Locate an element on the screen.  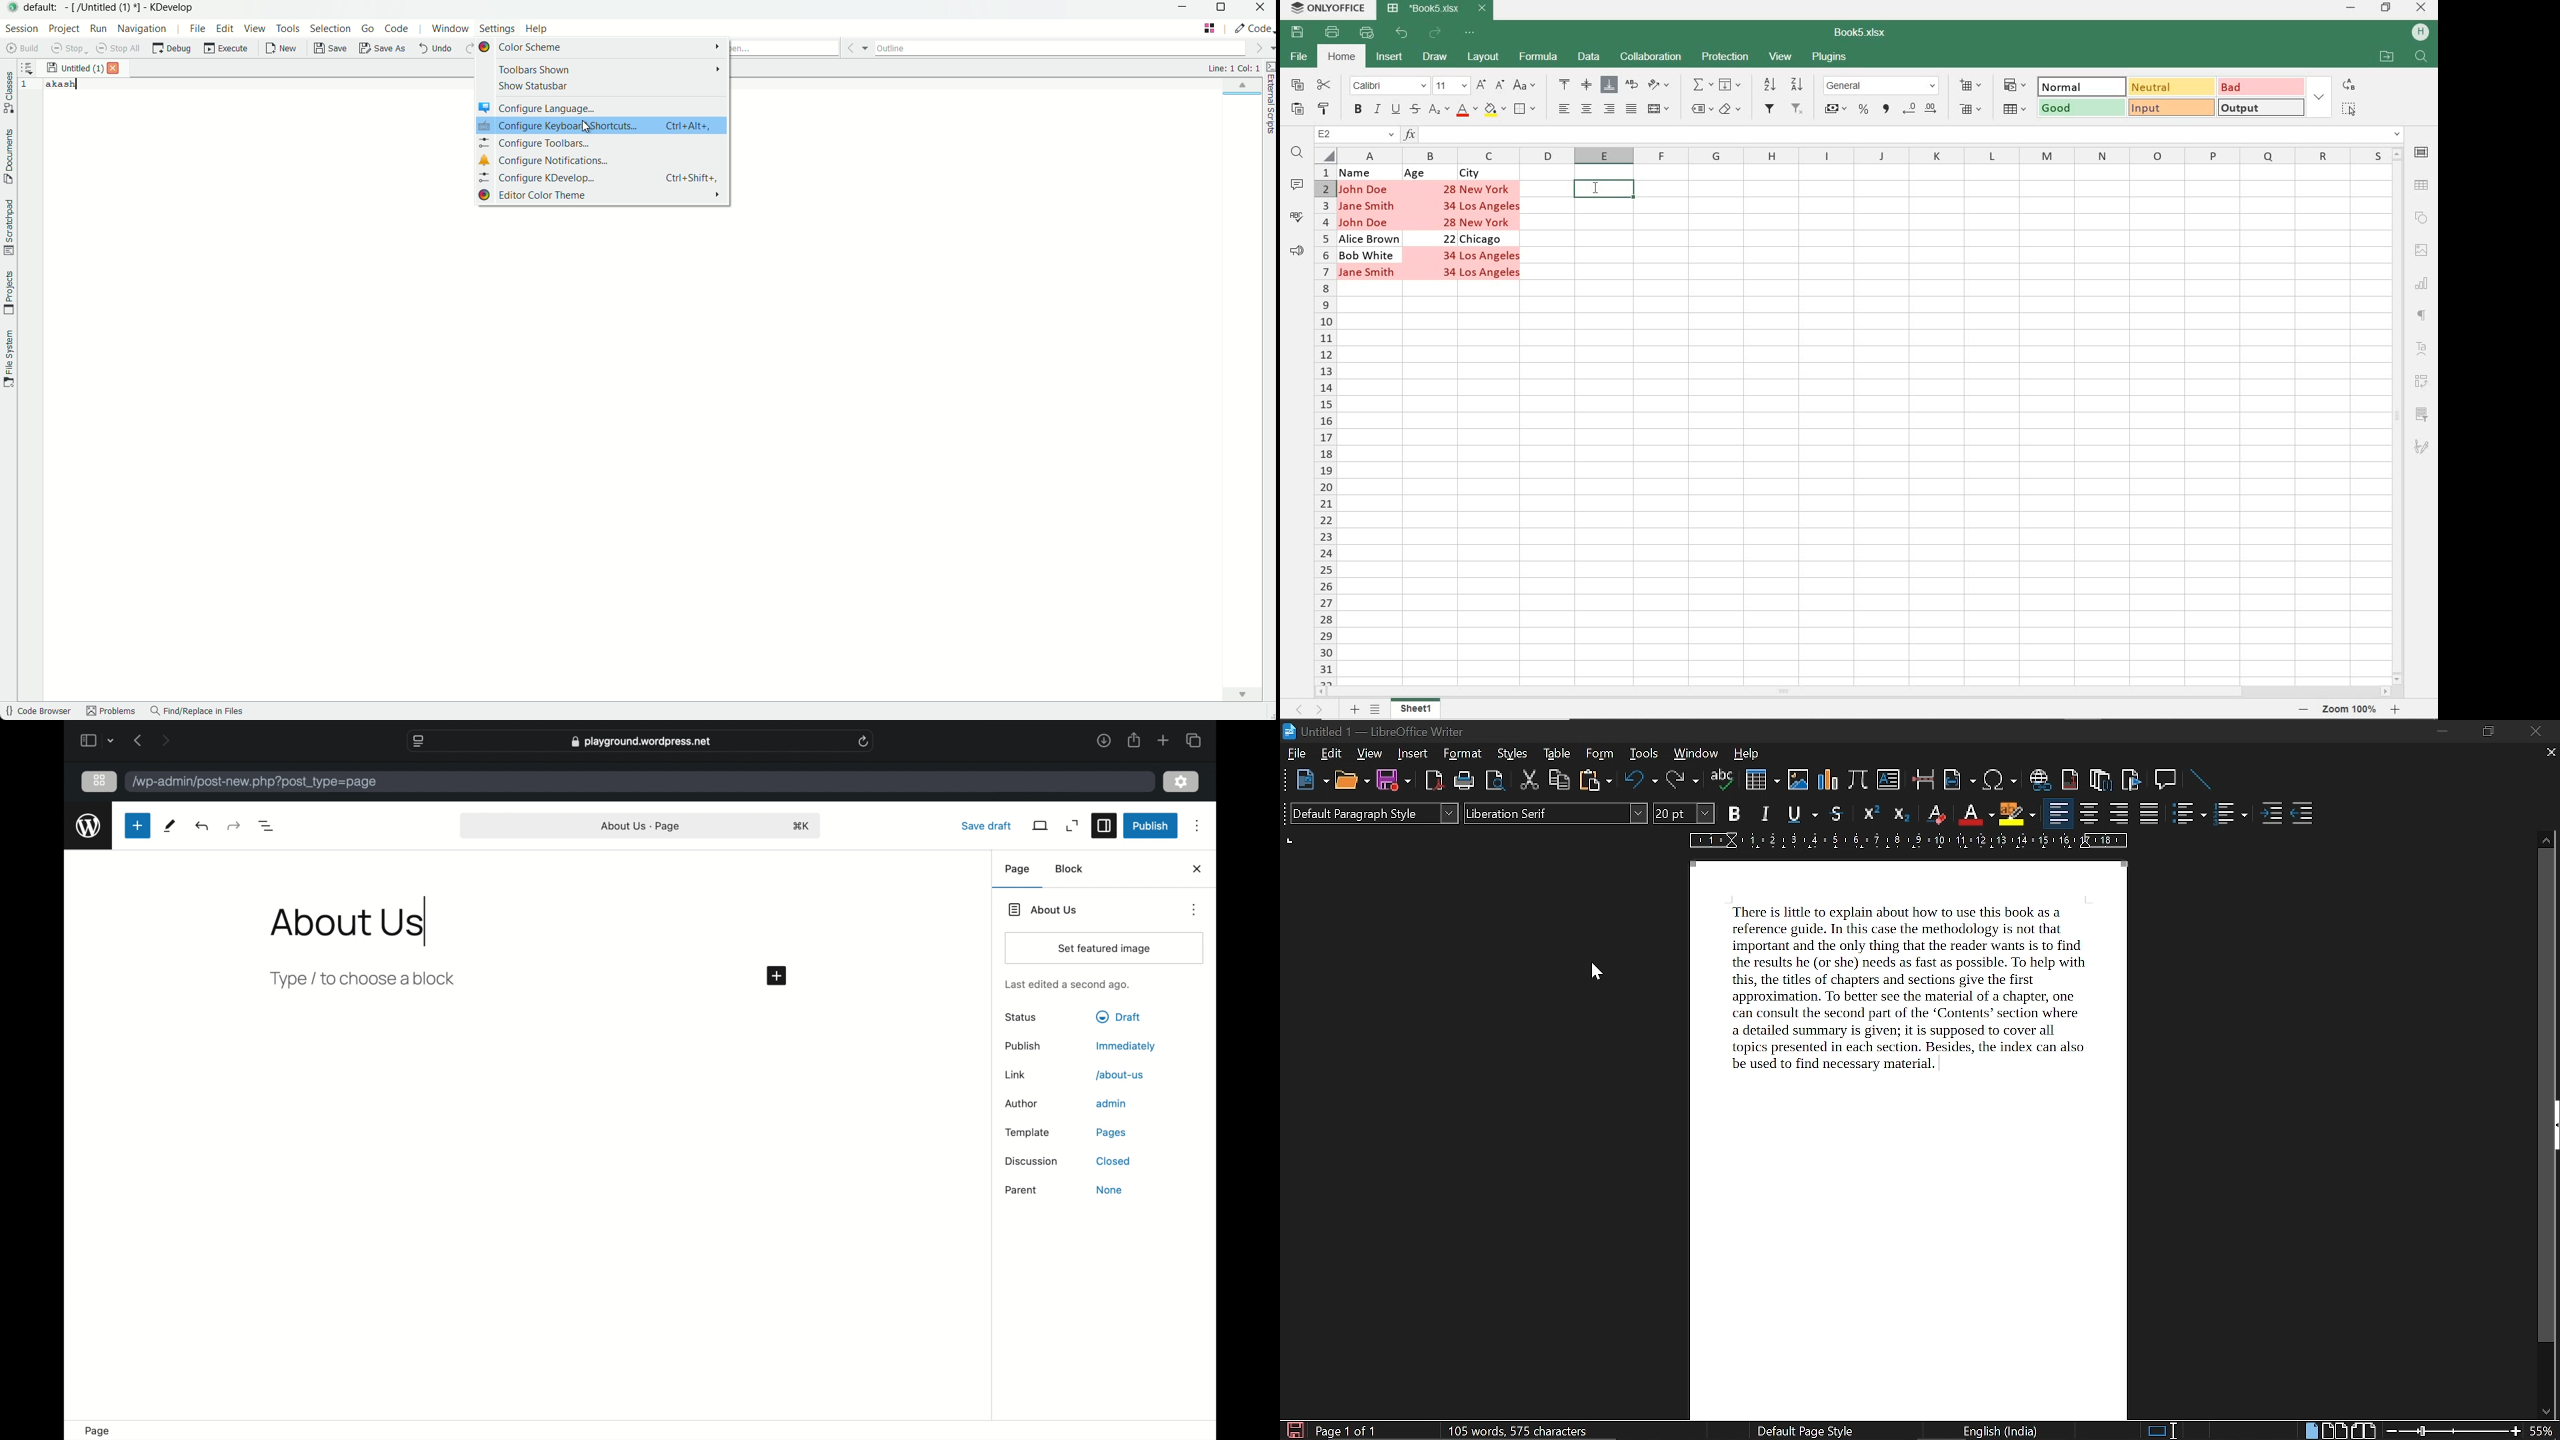
NORMAL is located at coordinates (2078, 86).